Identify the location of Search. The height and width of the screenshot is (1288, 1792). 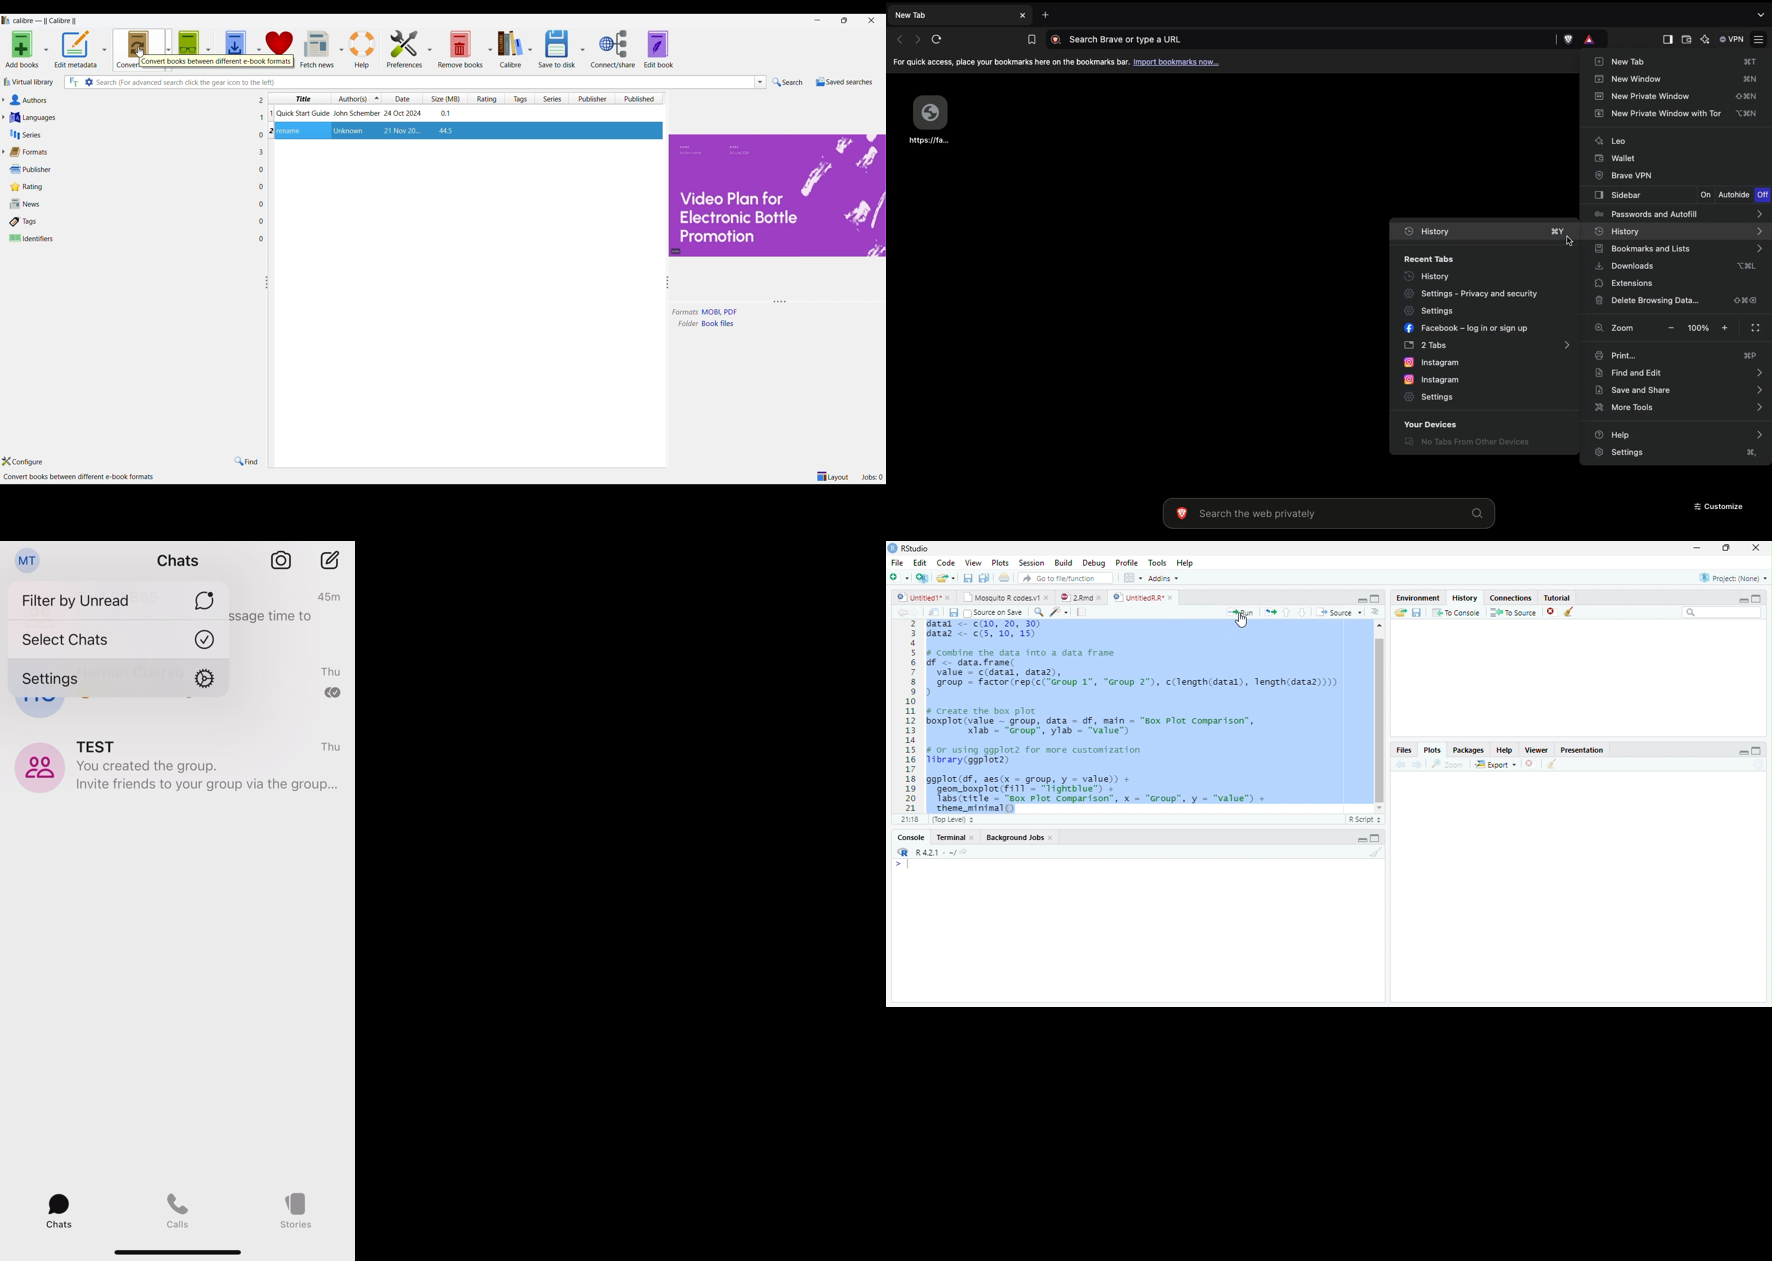
(788, 82).